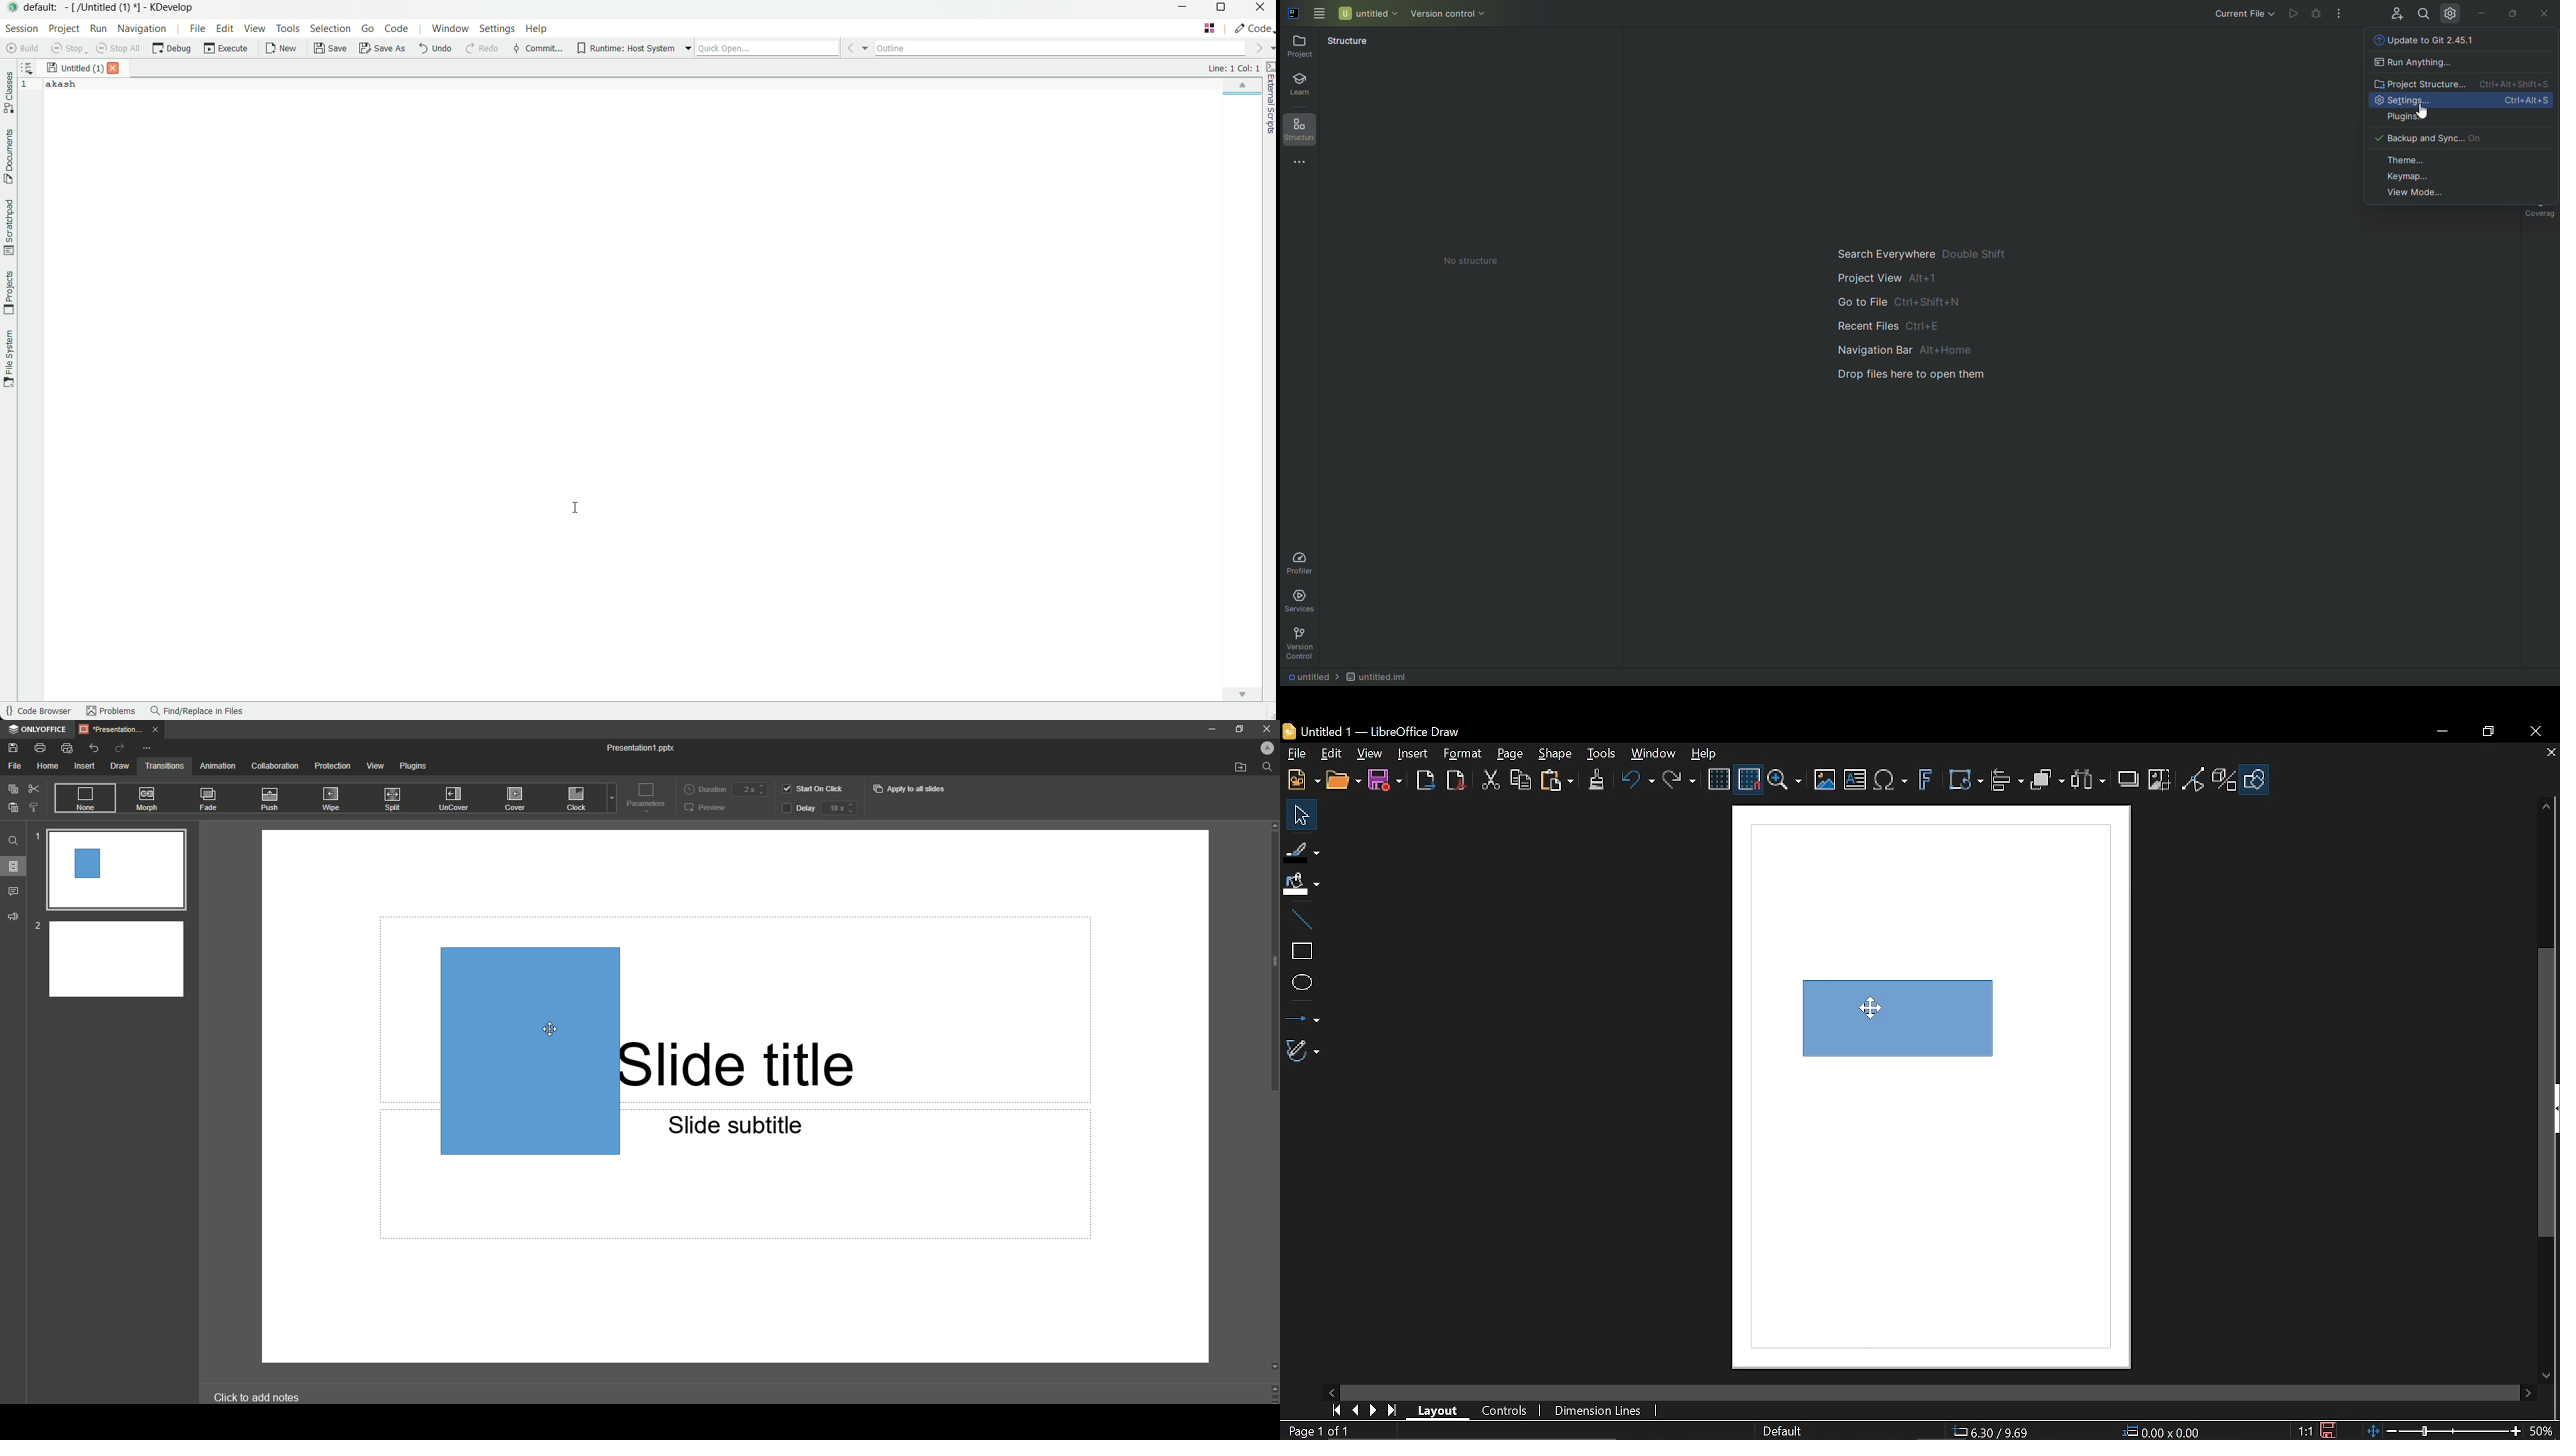  Describe the element at coordinates (1272, 1393) in the screenshot. I see `Controls` at that location.